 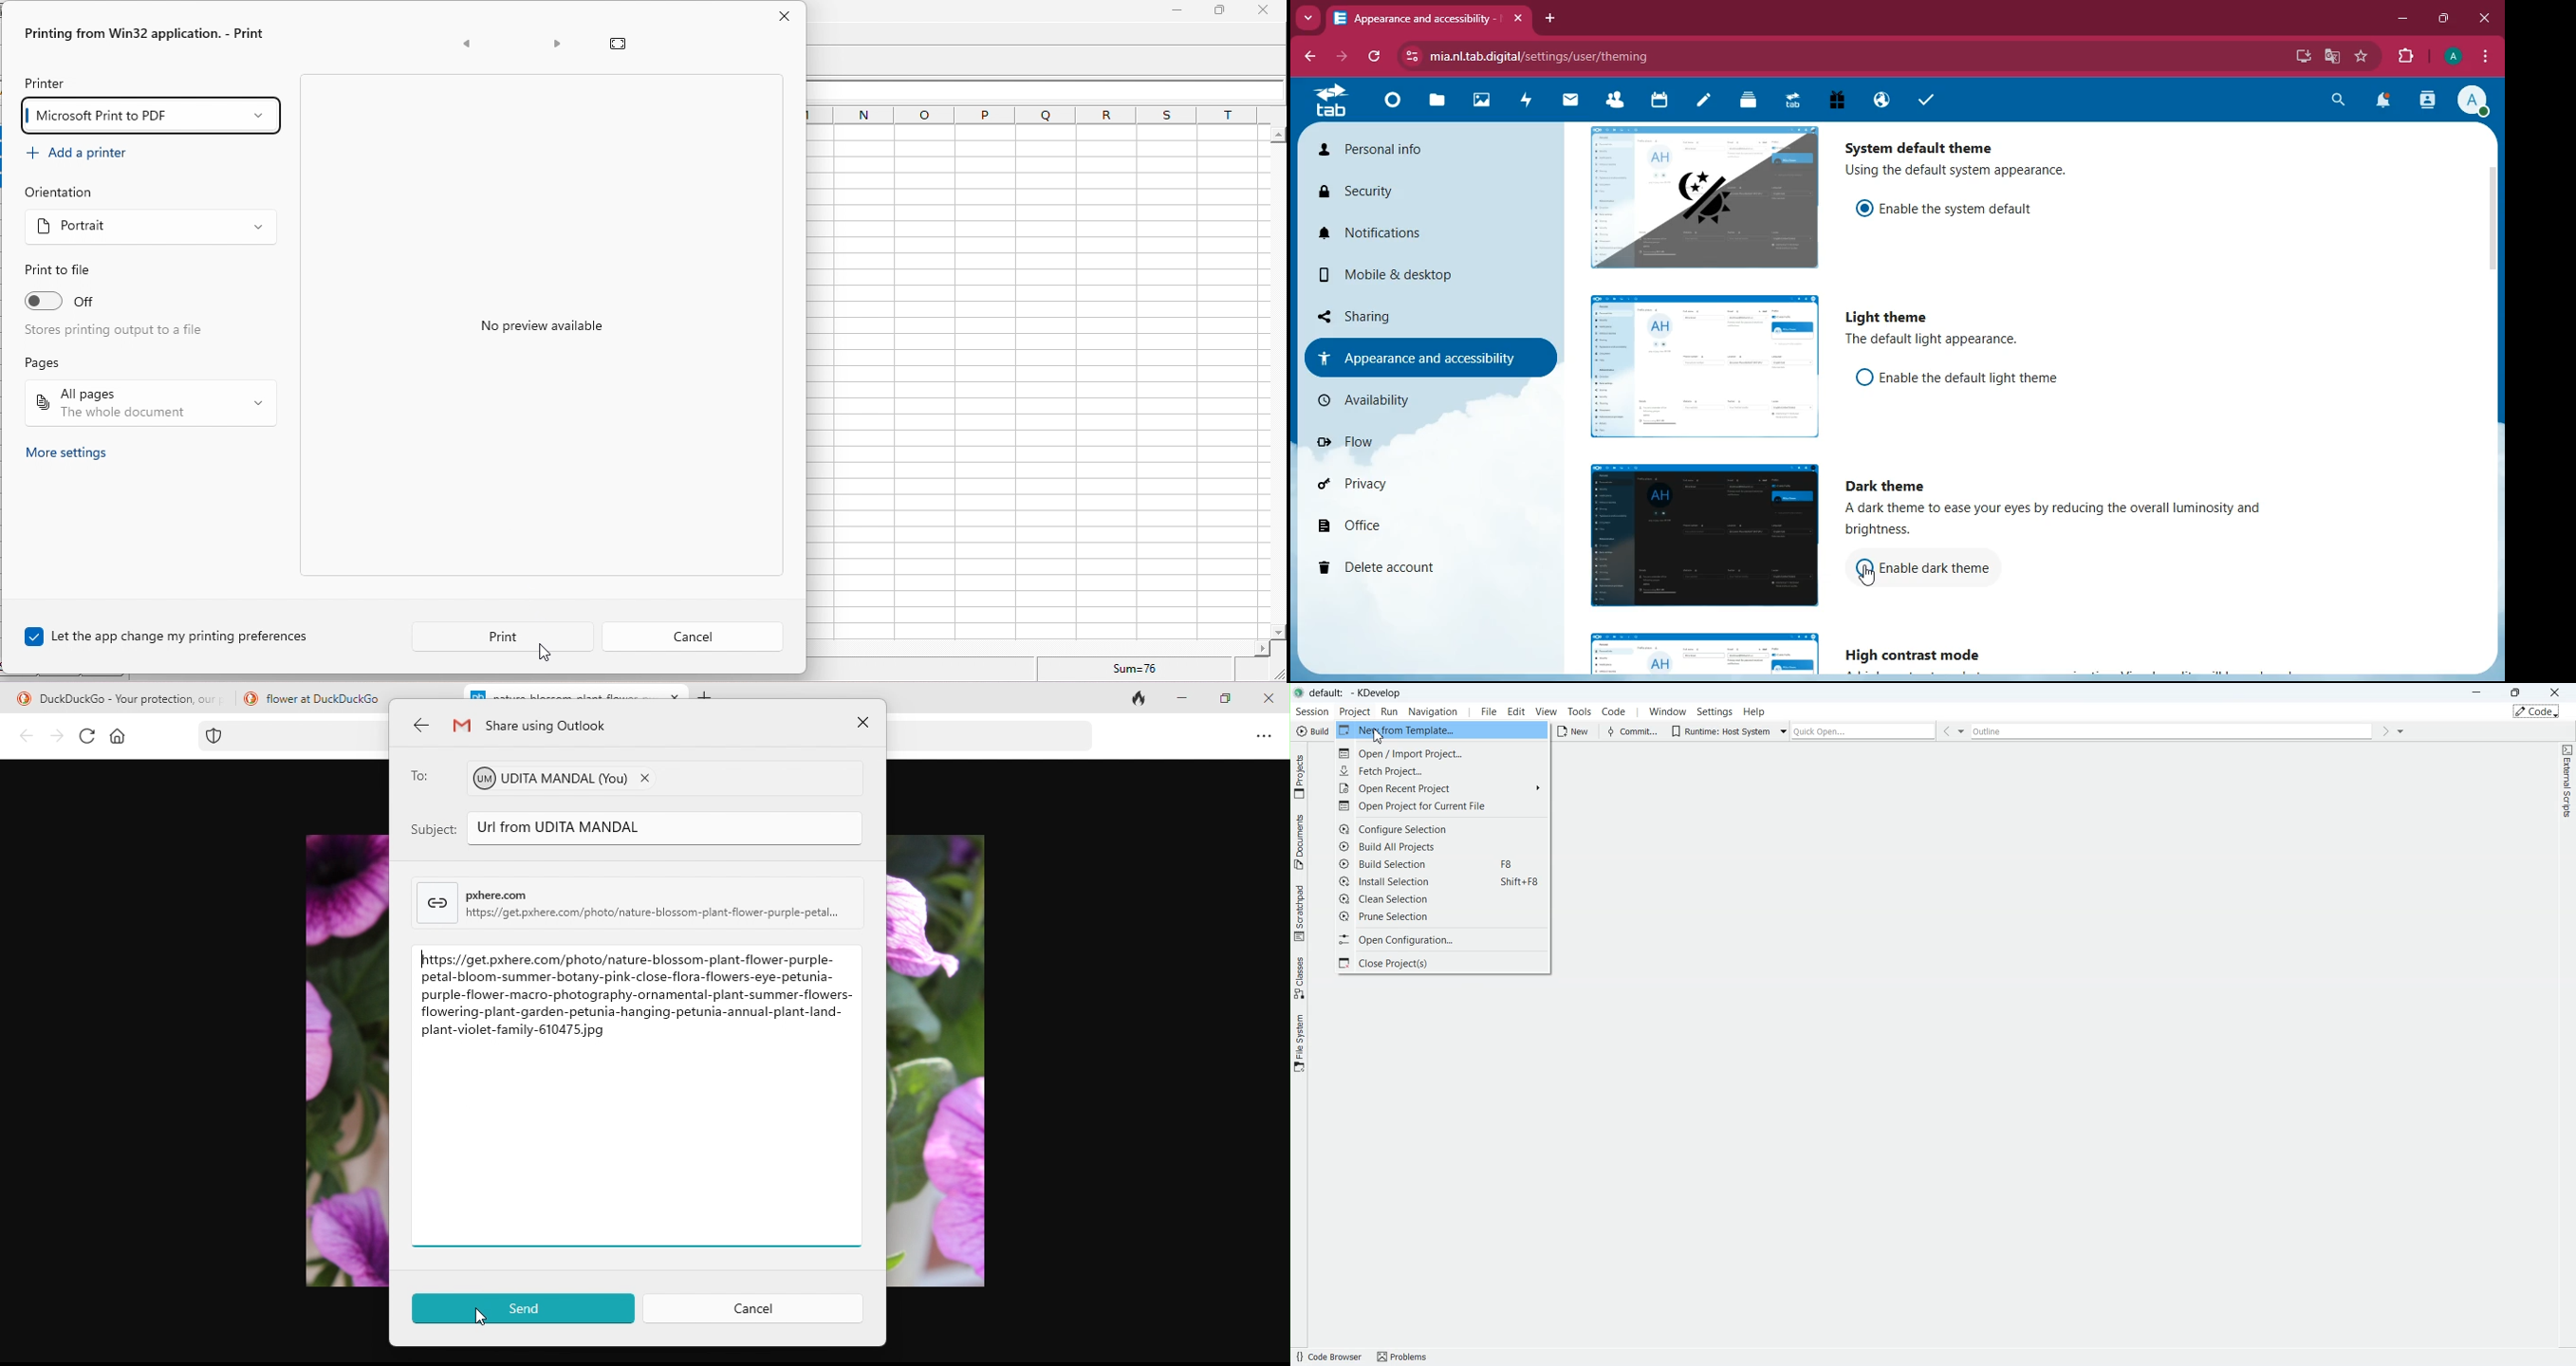 I want to click on next, so click(x=555, y=44).